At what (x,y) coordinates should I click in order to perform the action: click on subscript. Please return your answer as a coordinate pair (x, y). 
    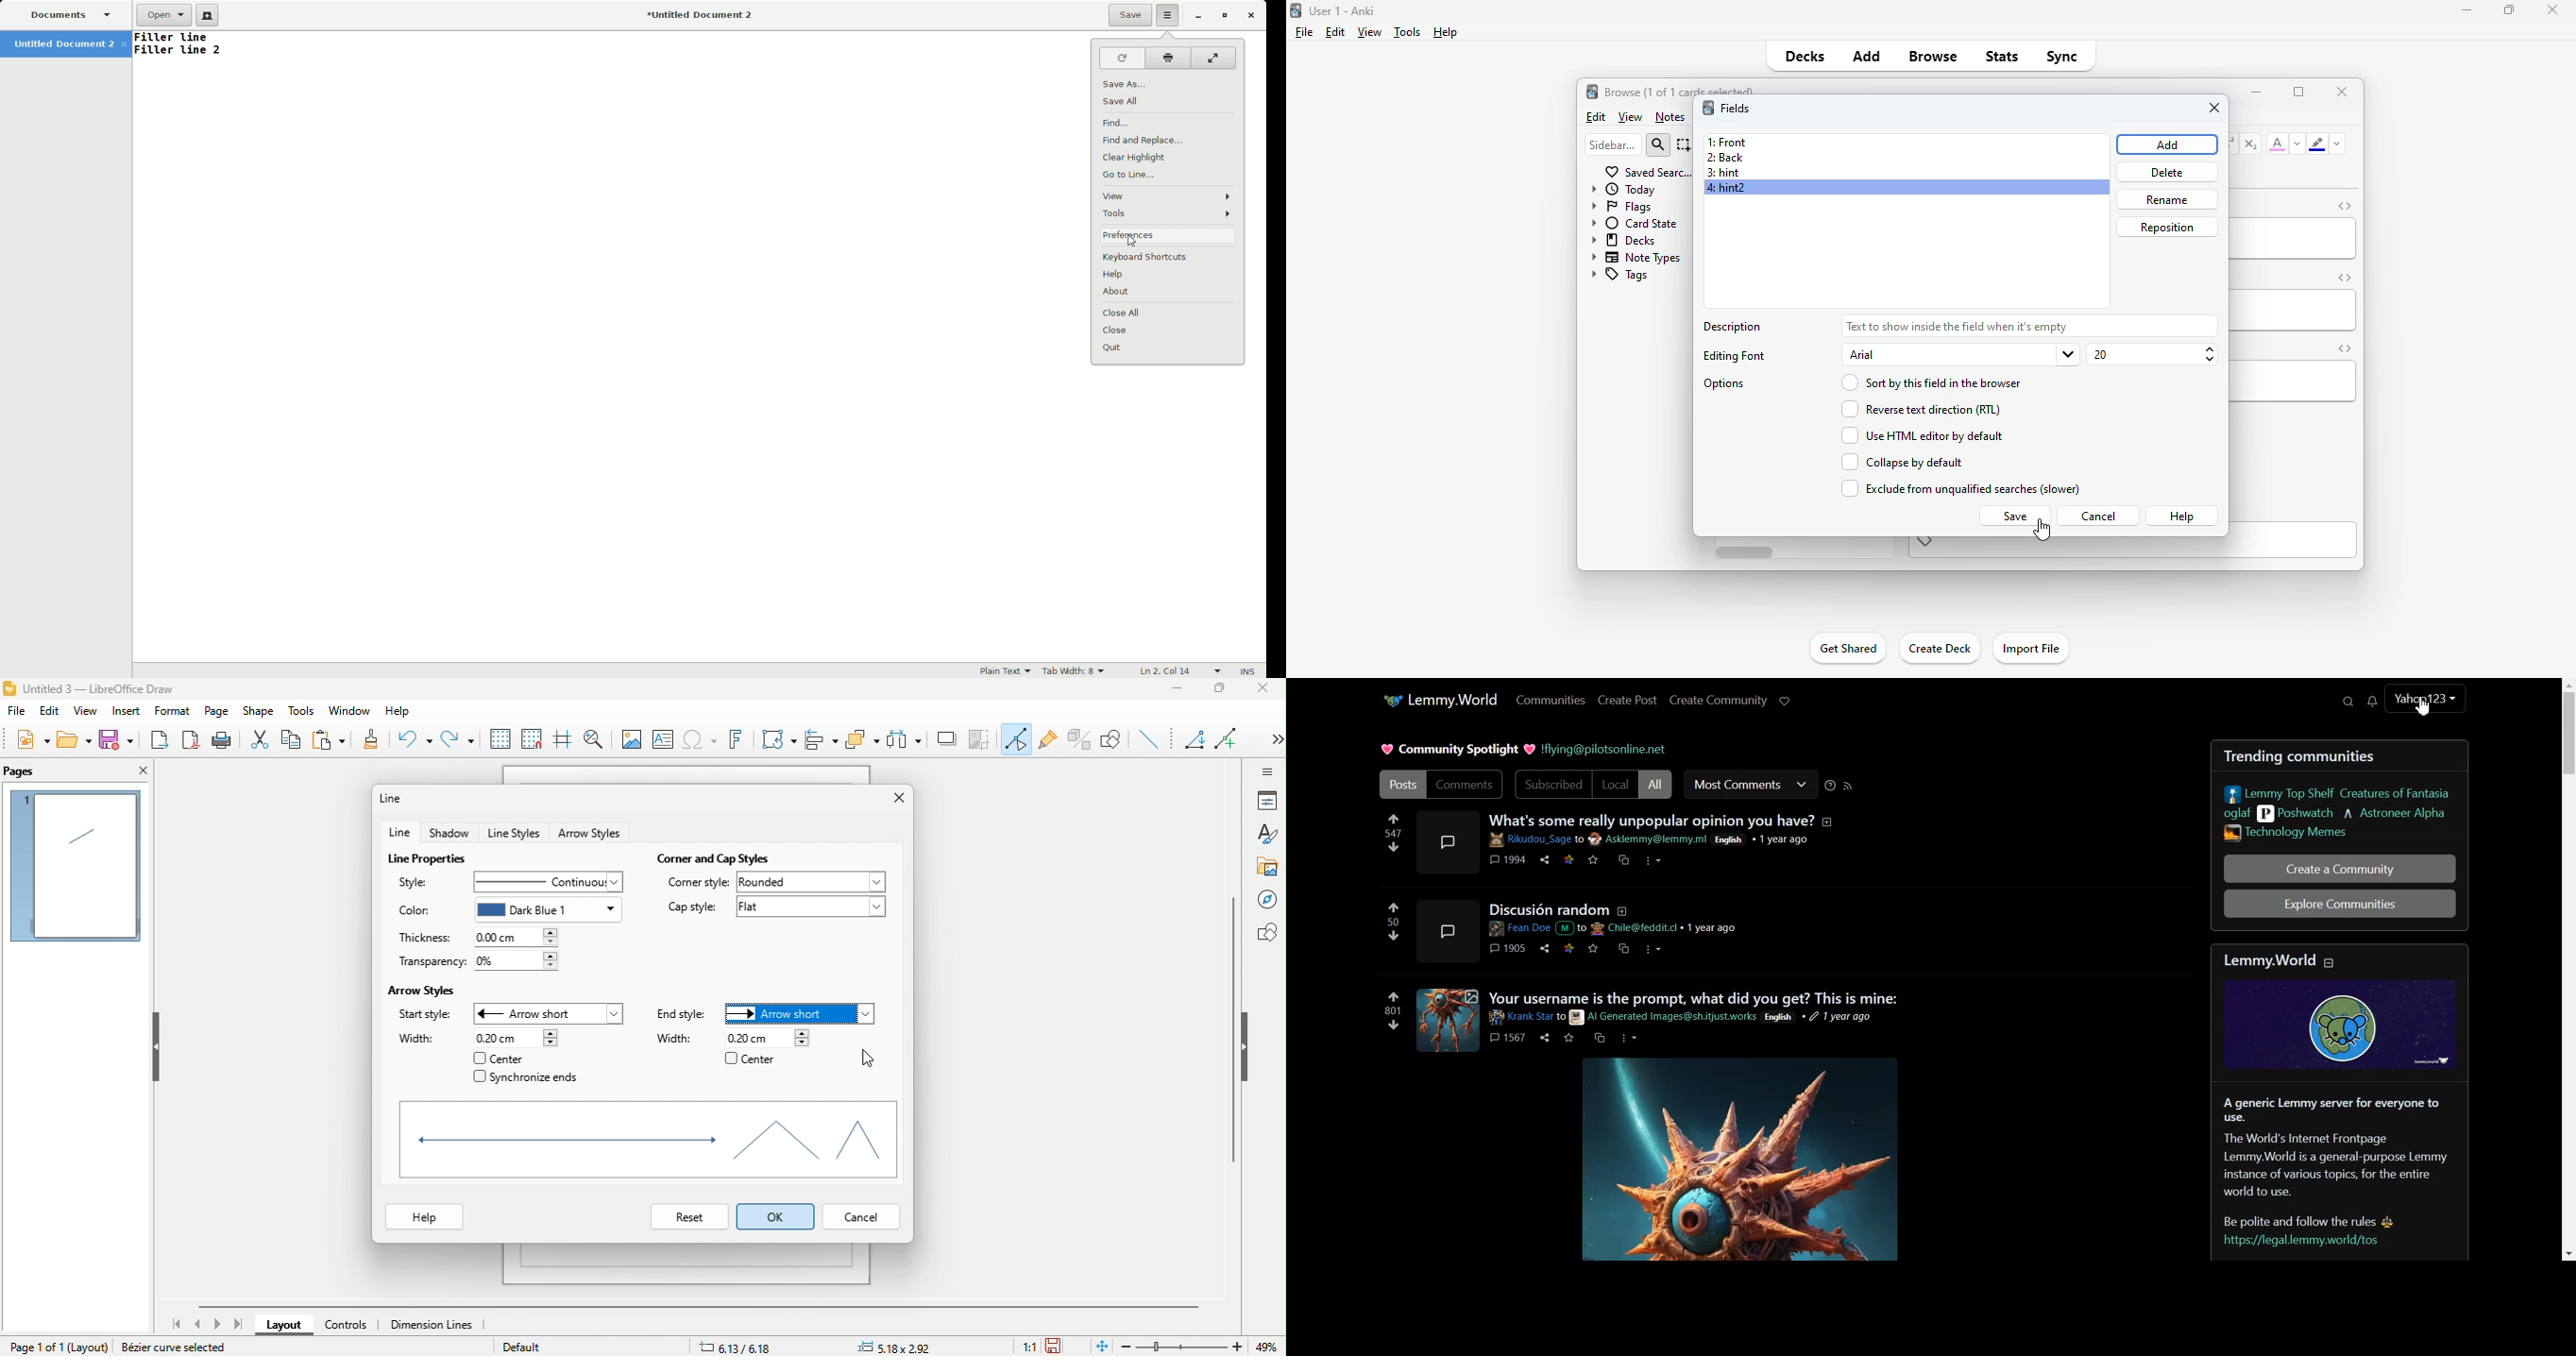
    Looking at the image, I should click on (2250, 144).